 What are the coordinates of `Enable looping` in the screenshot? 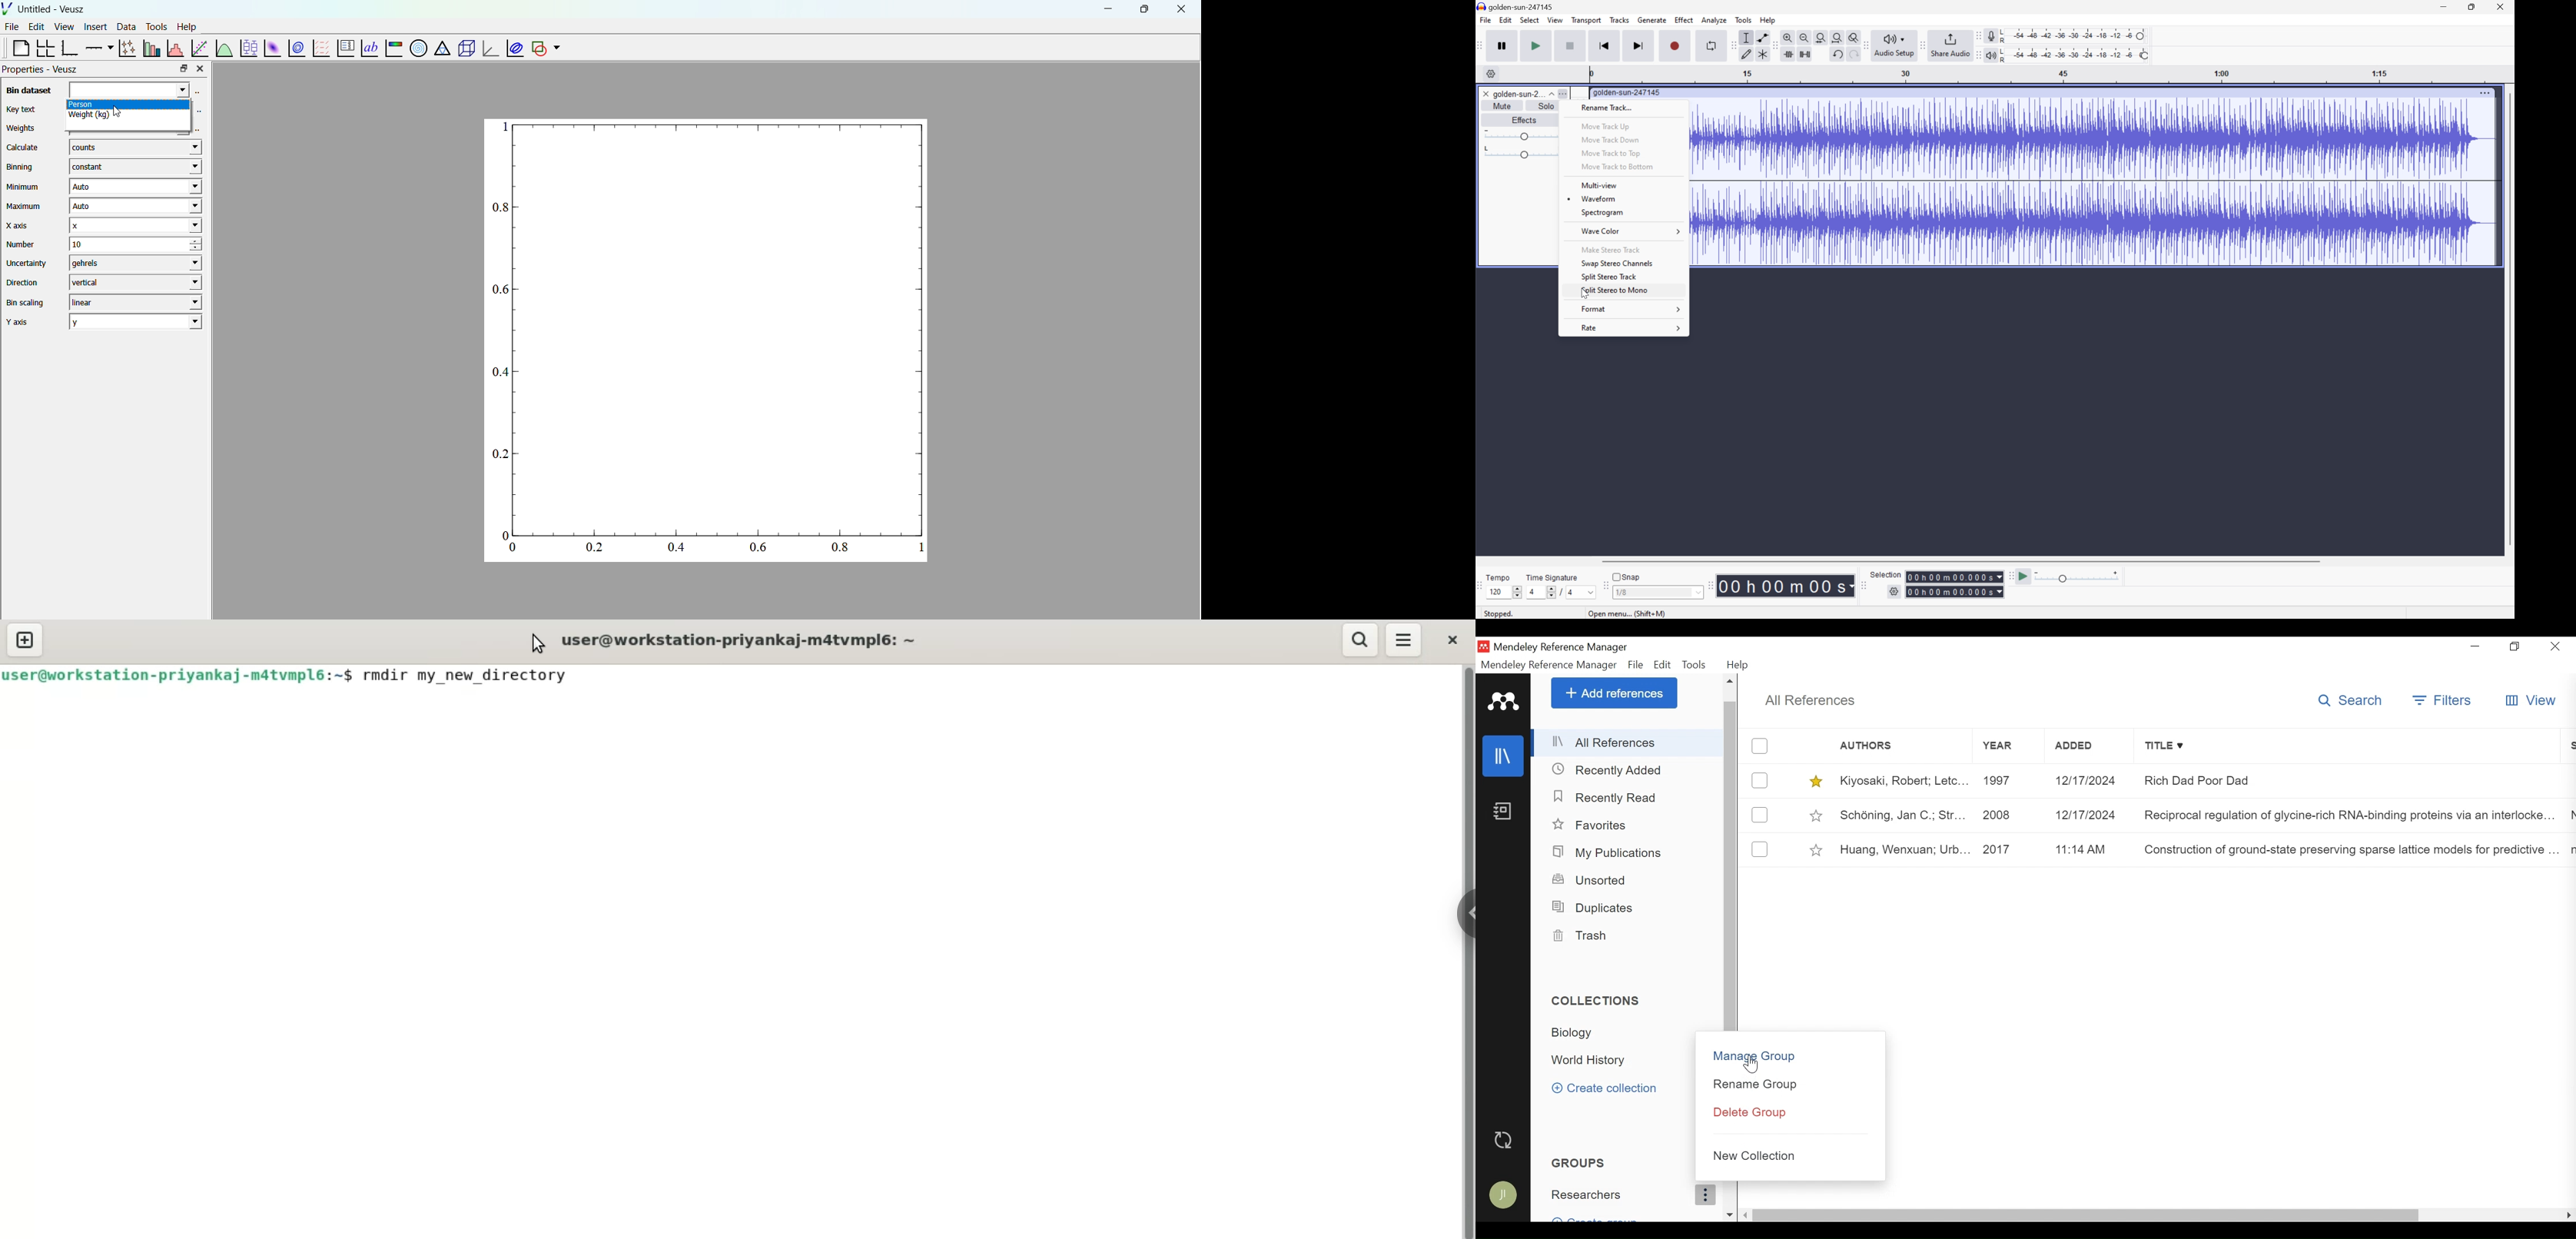 It's located at (1710, 44).